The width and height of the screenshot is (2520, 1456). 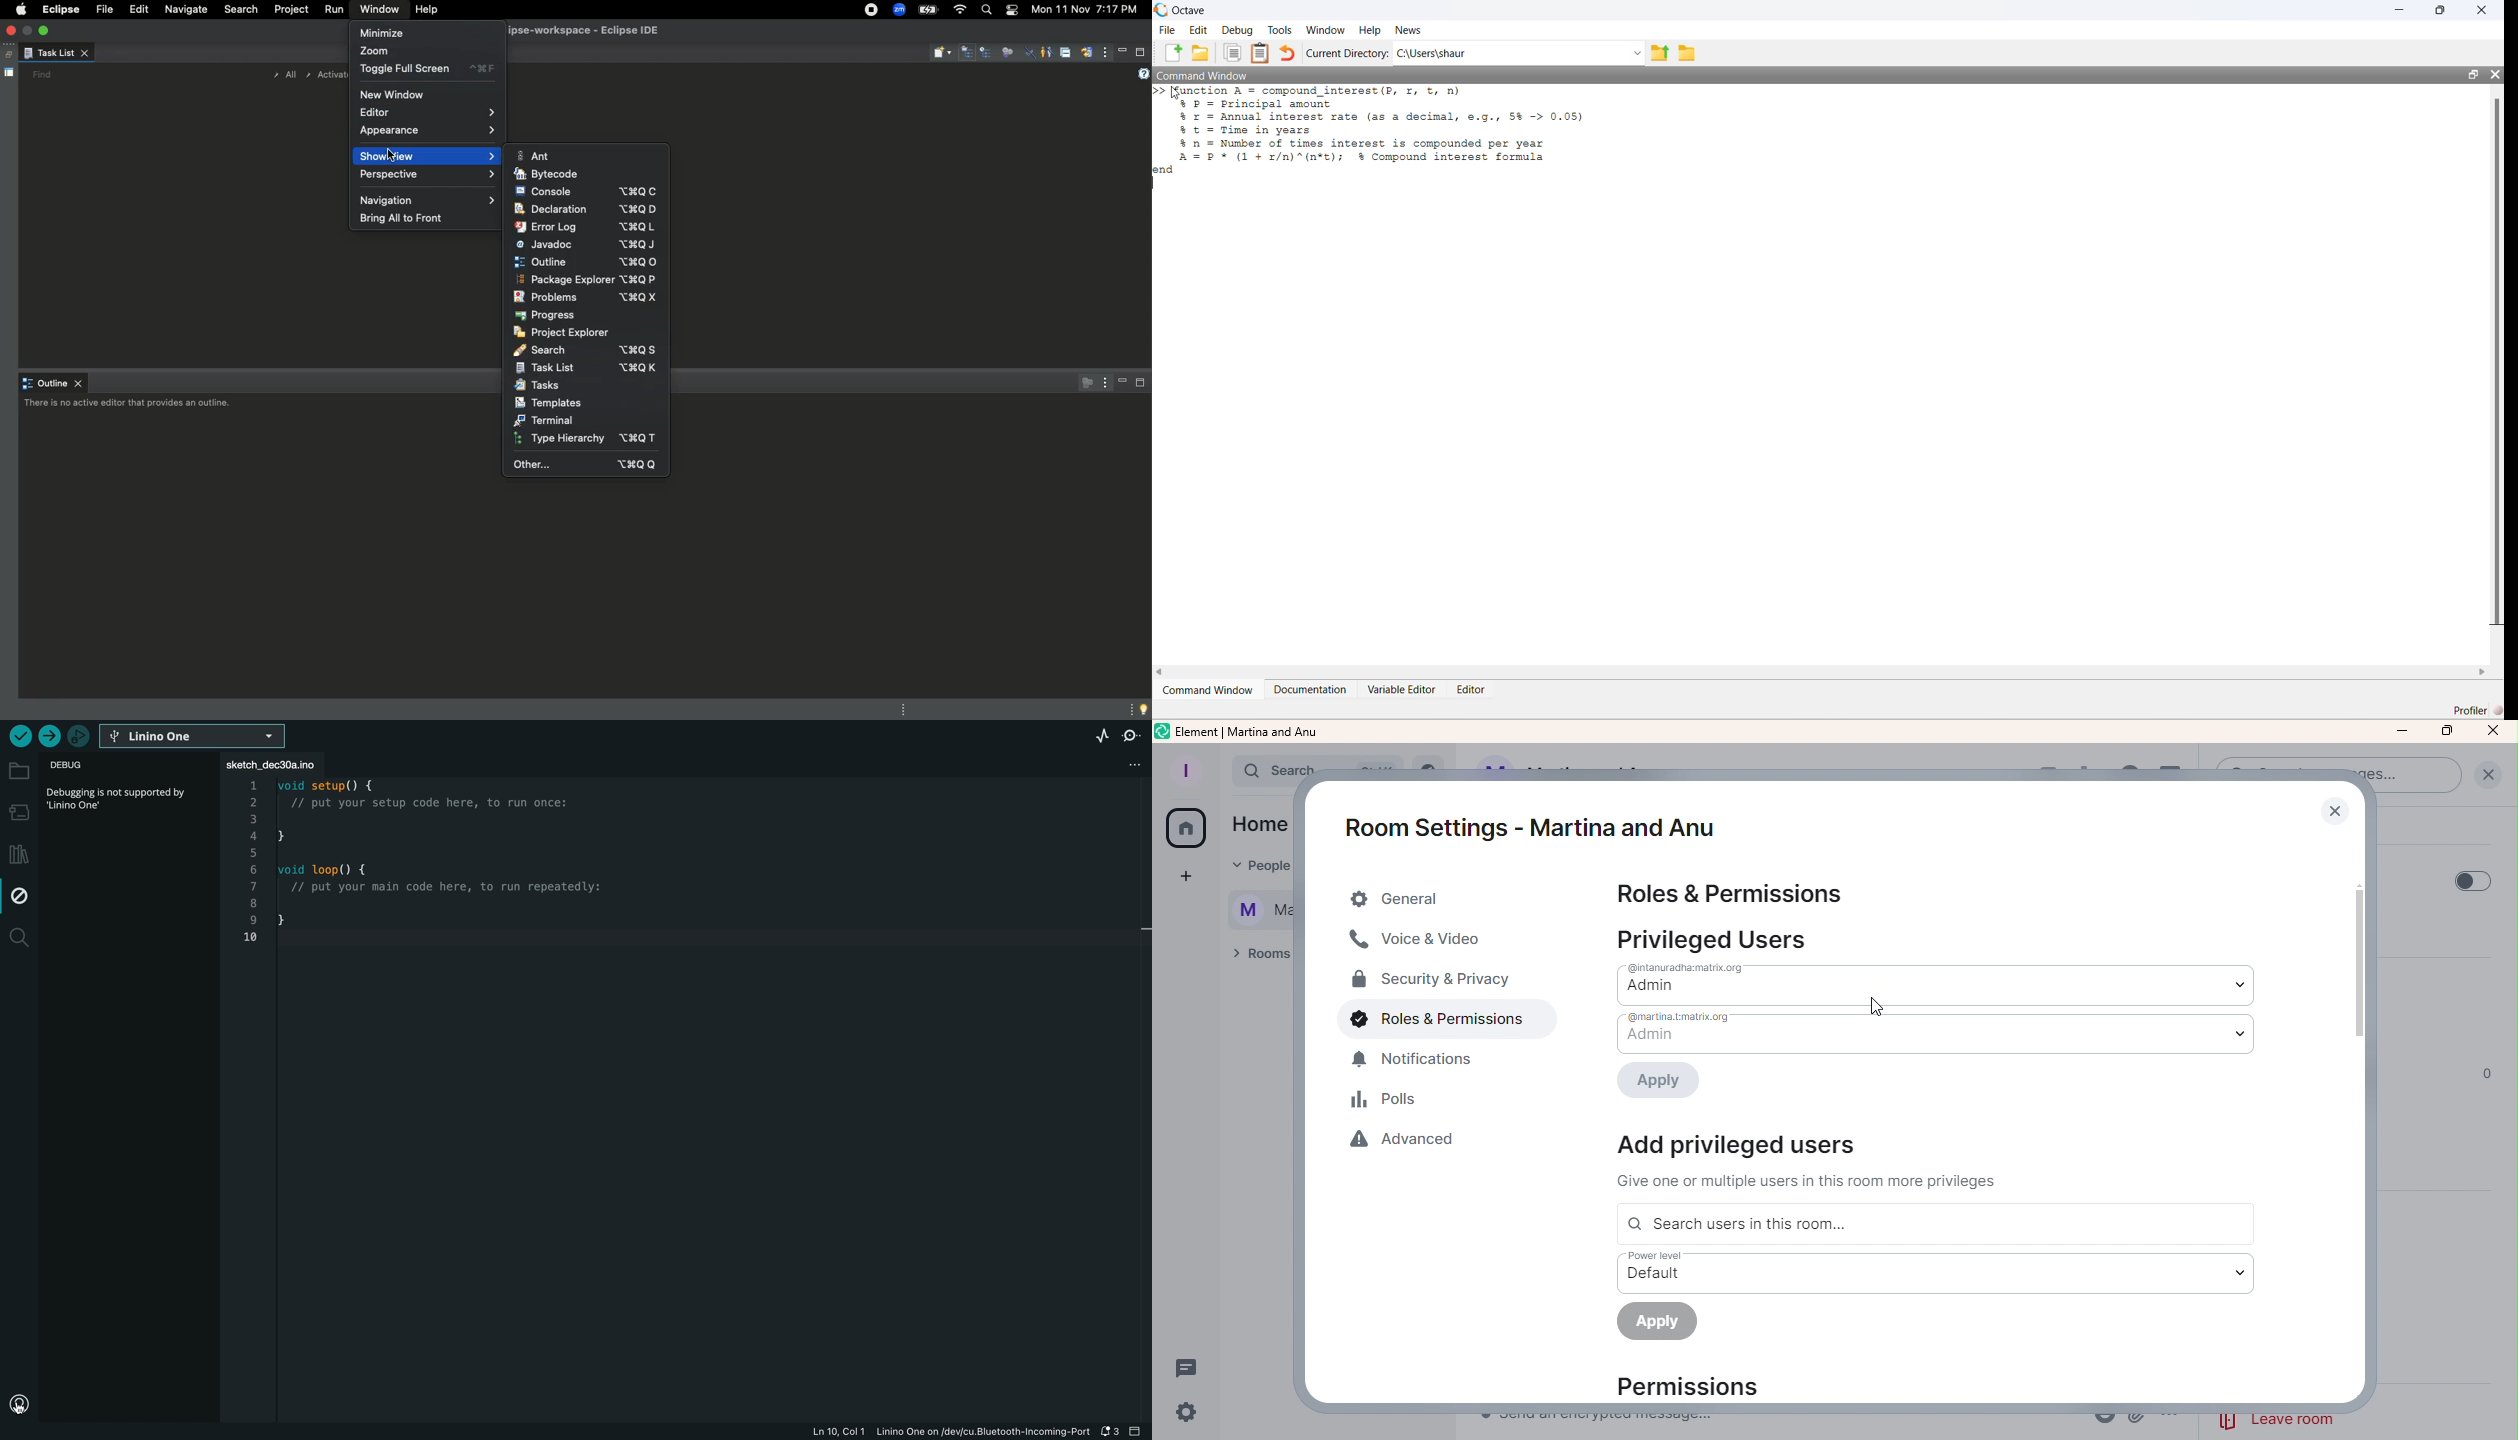 I want to click on Activate, so click(x=326, y=74).